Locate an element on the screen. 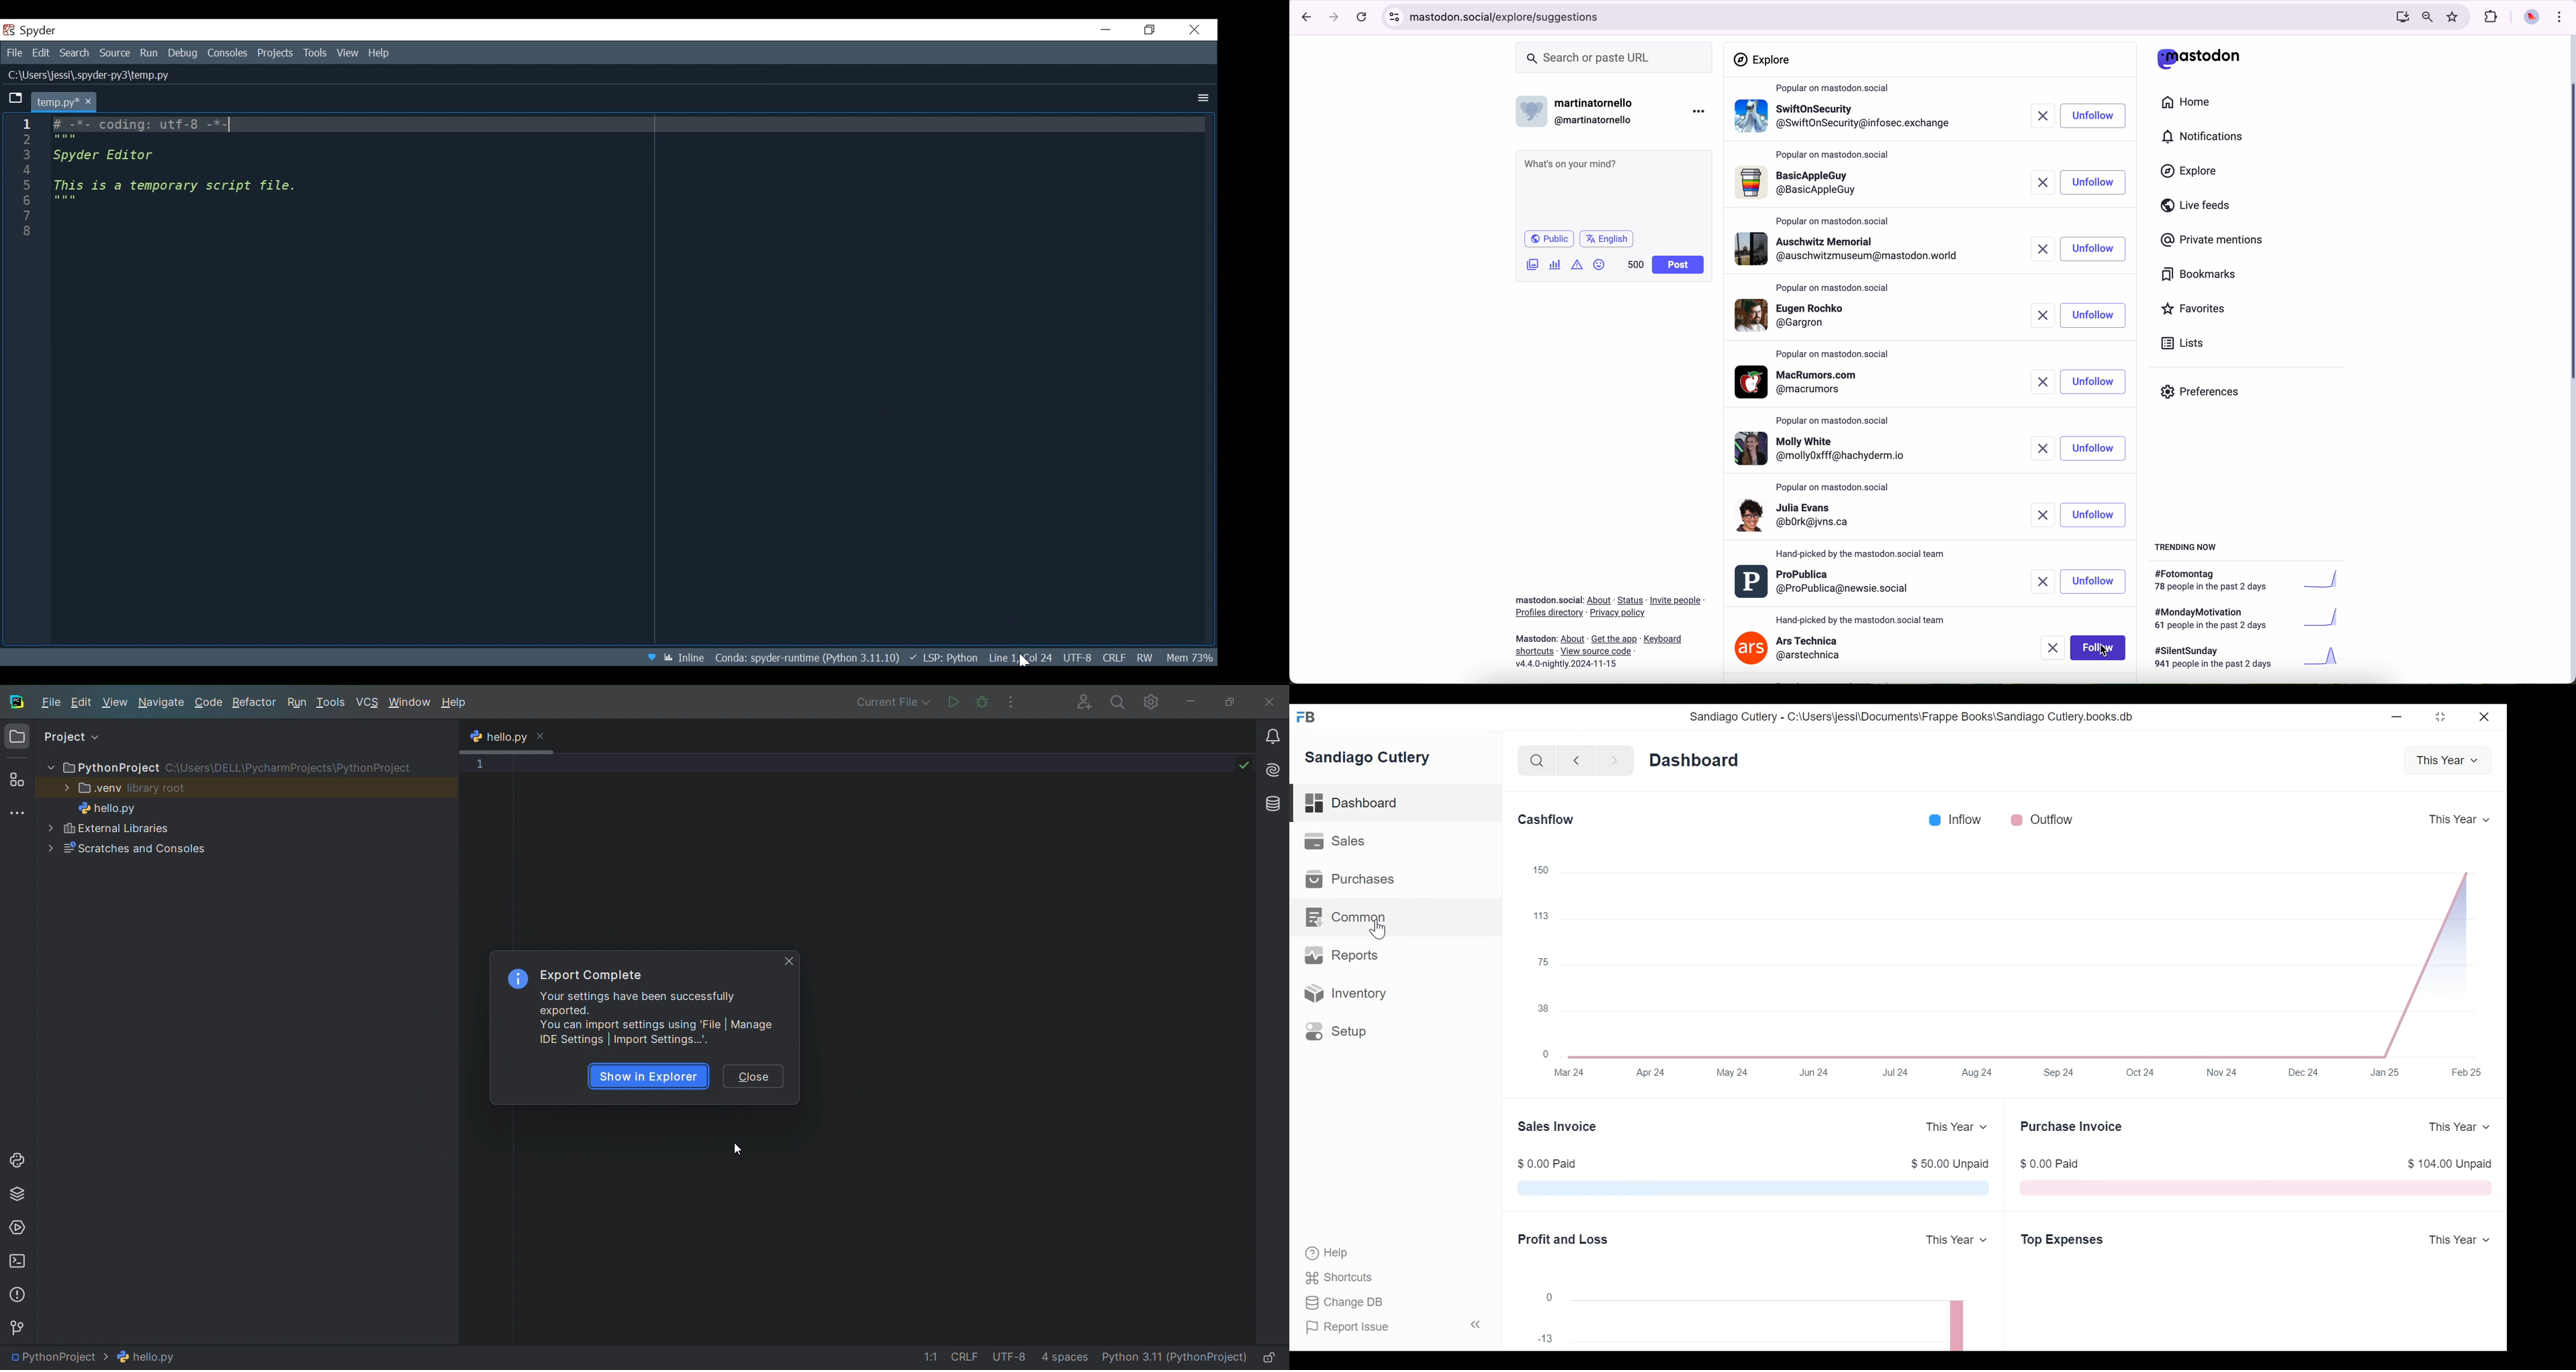 The width and height of the screenshot is (2576, 1372). Sales is located at coordinates (1334, 842).